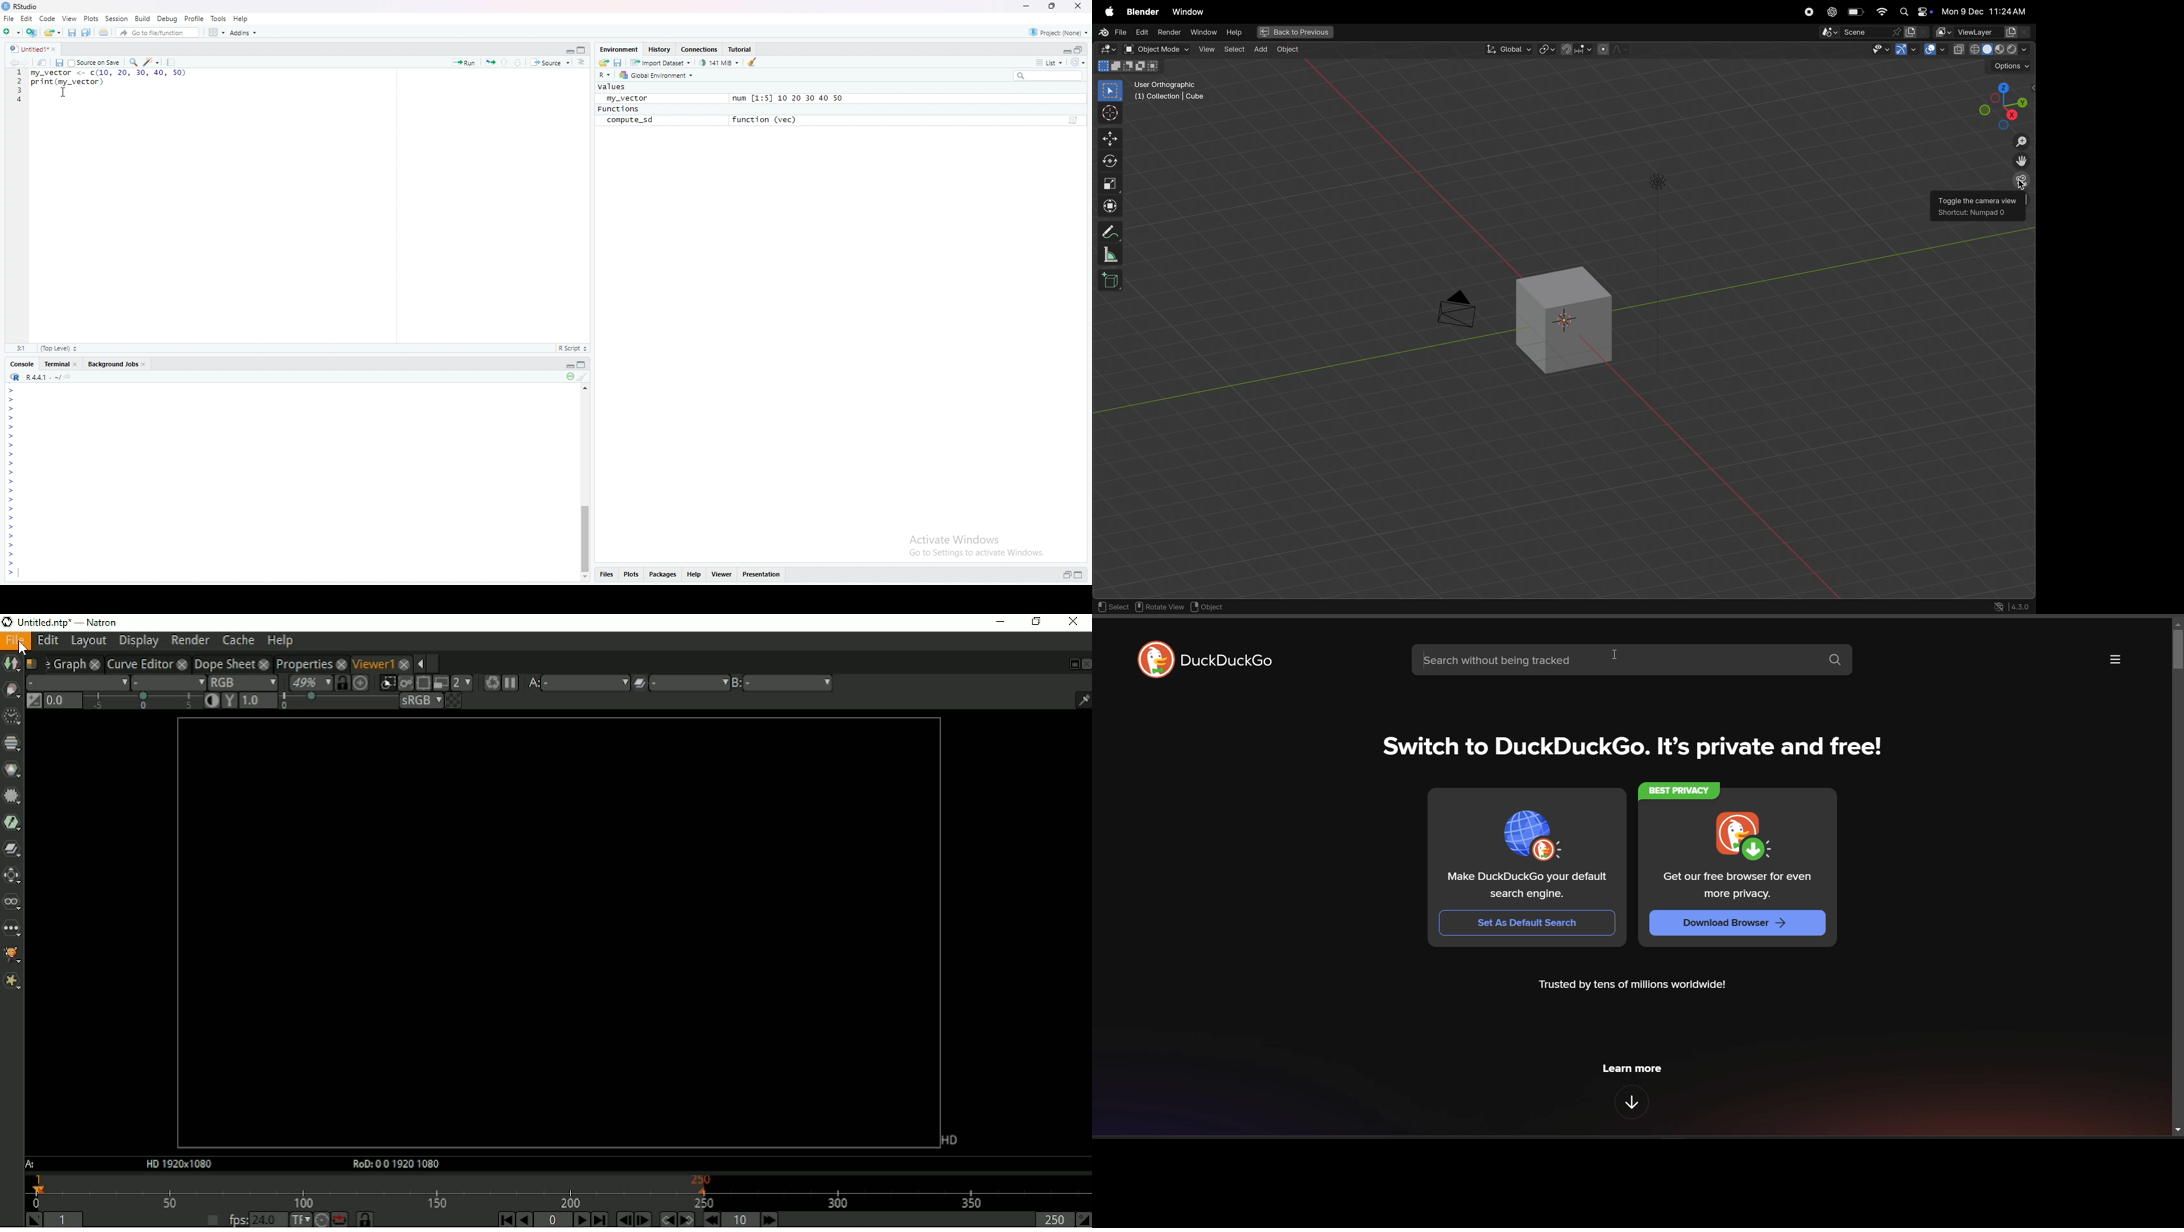  What do you see at coordinates (661, 62) in the screenshot?
I see `Import Dataset` at bounding box center [661, 62].